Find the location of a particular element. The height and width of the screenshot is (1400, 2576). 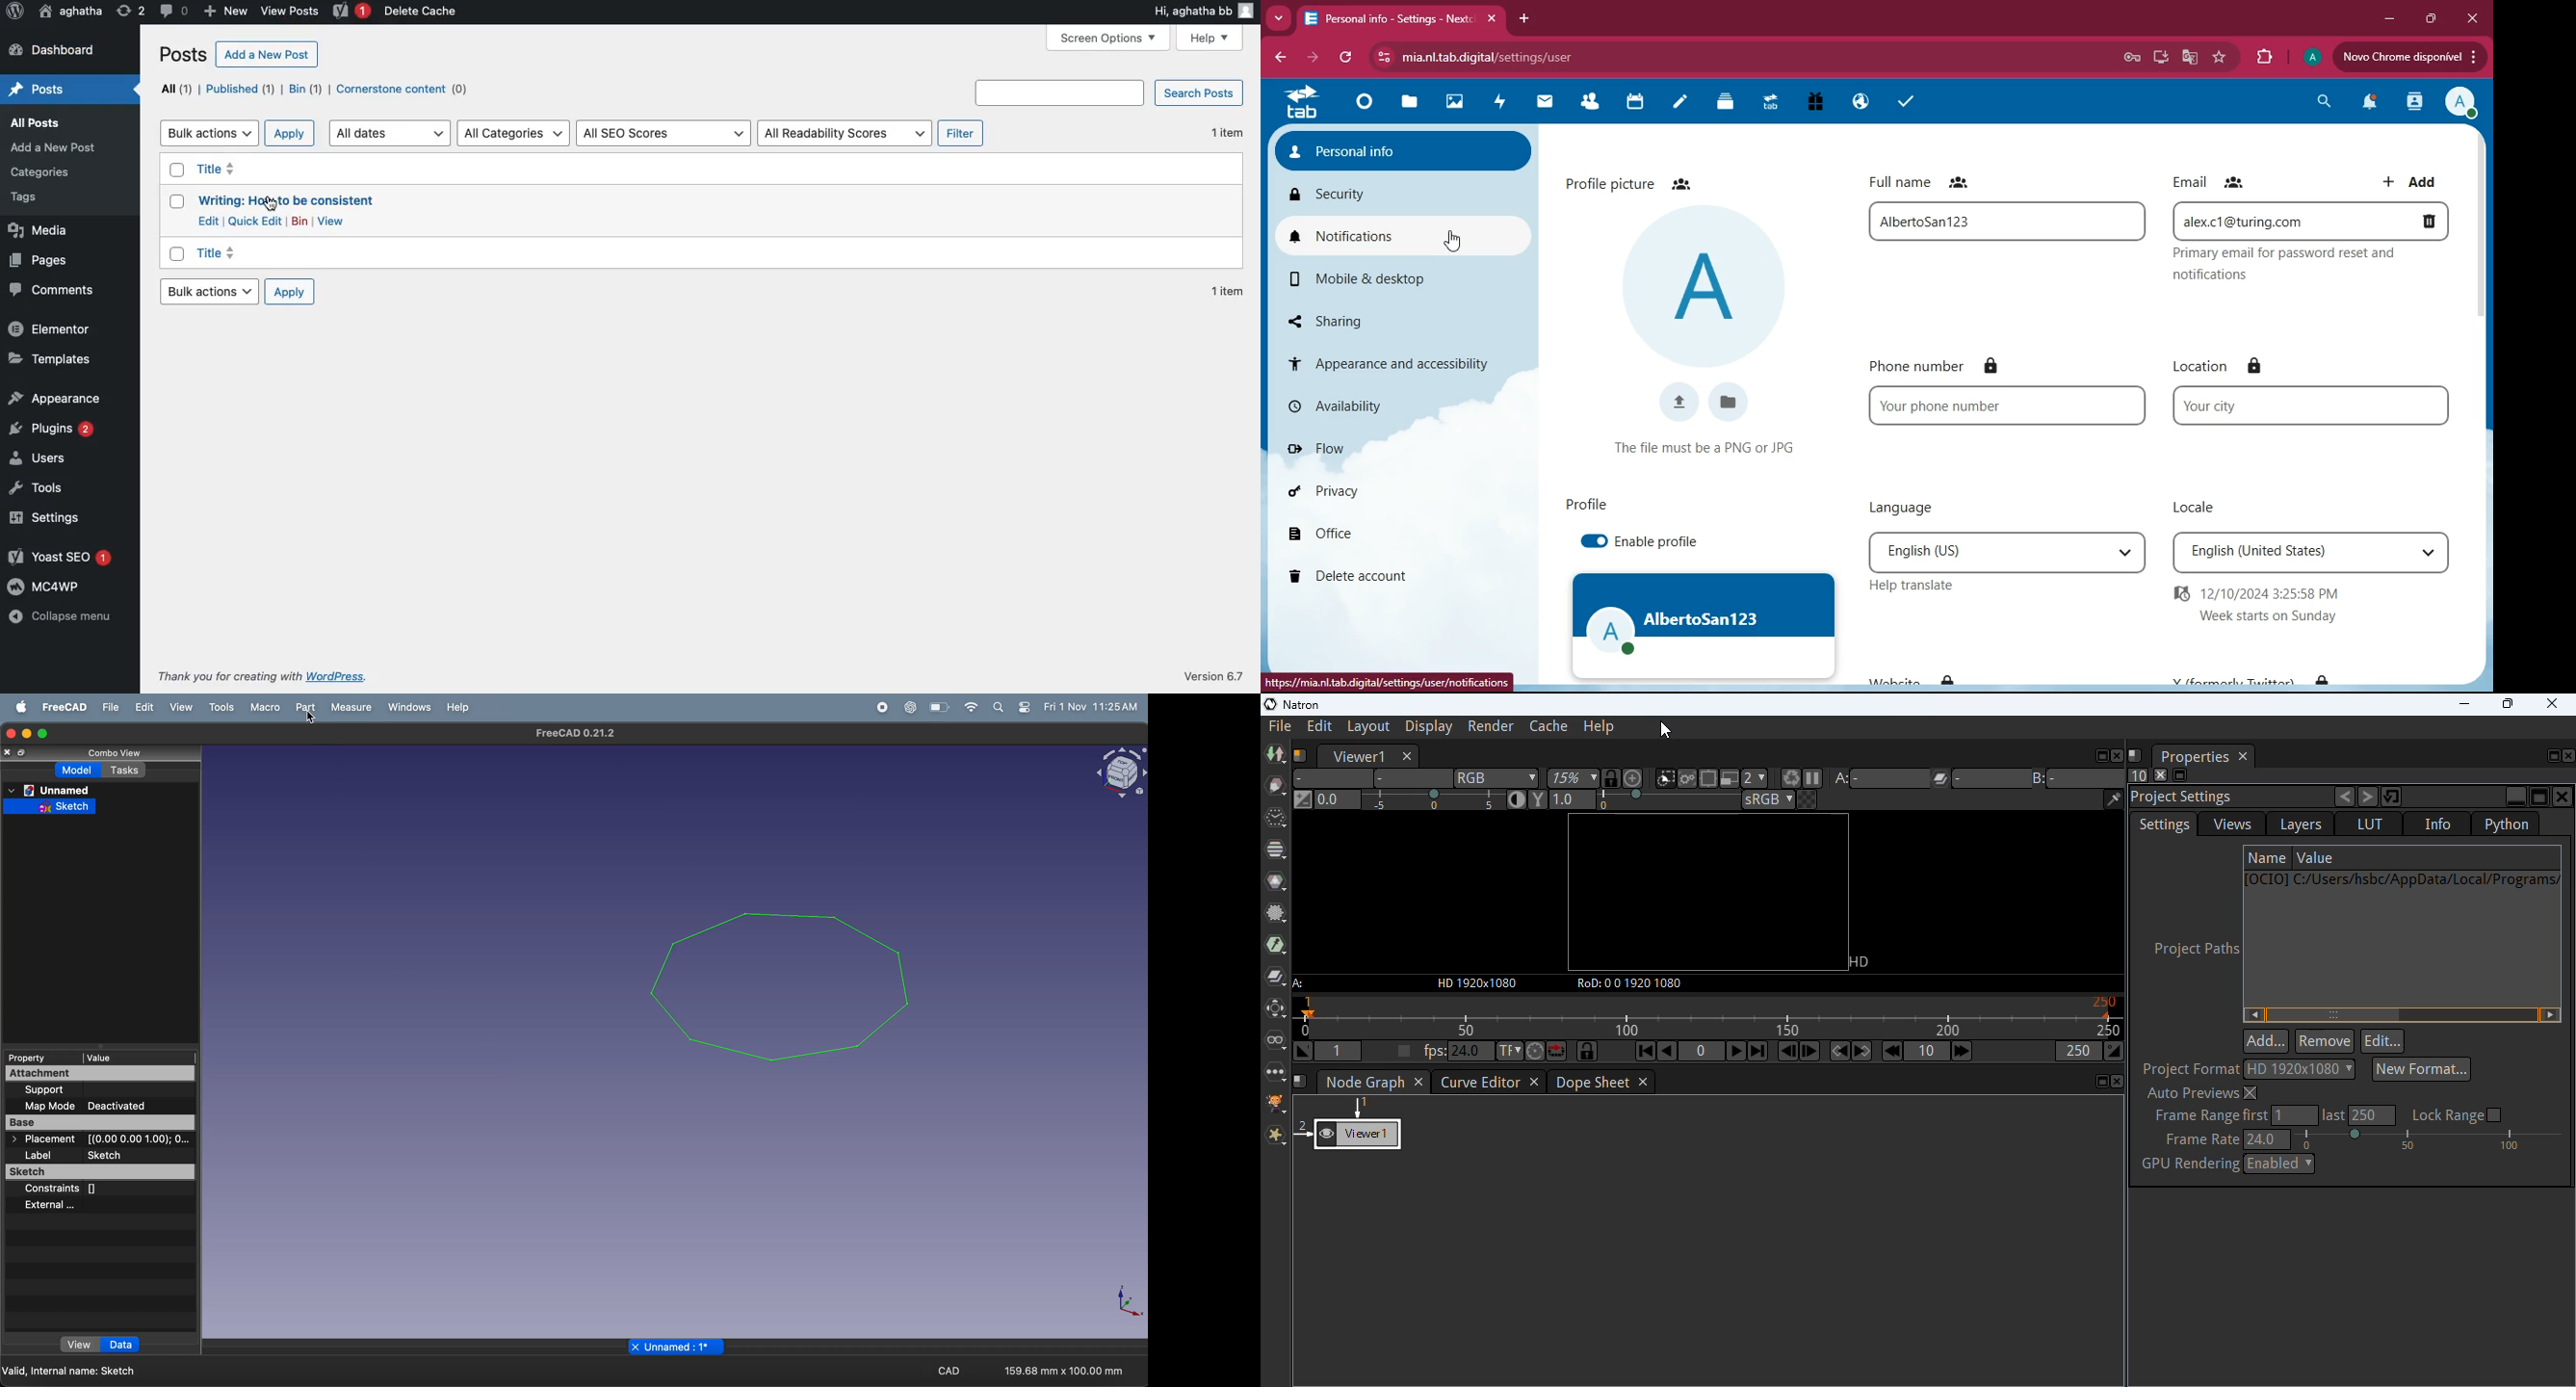

wifi is located at coordinates (968, 707).